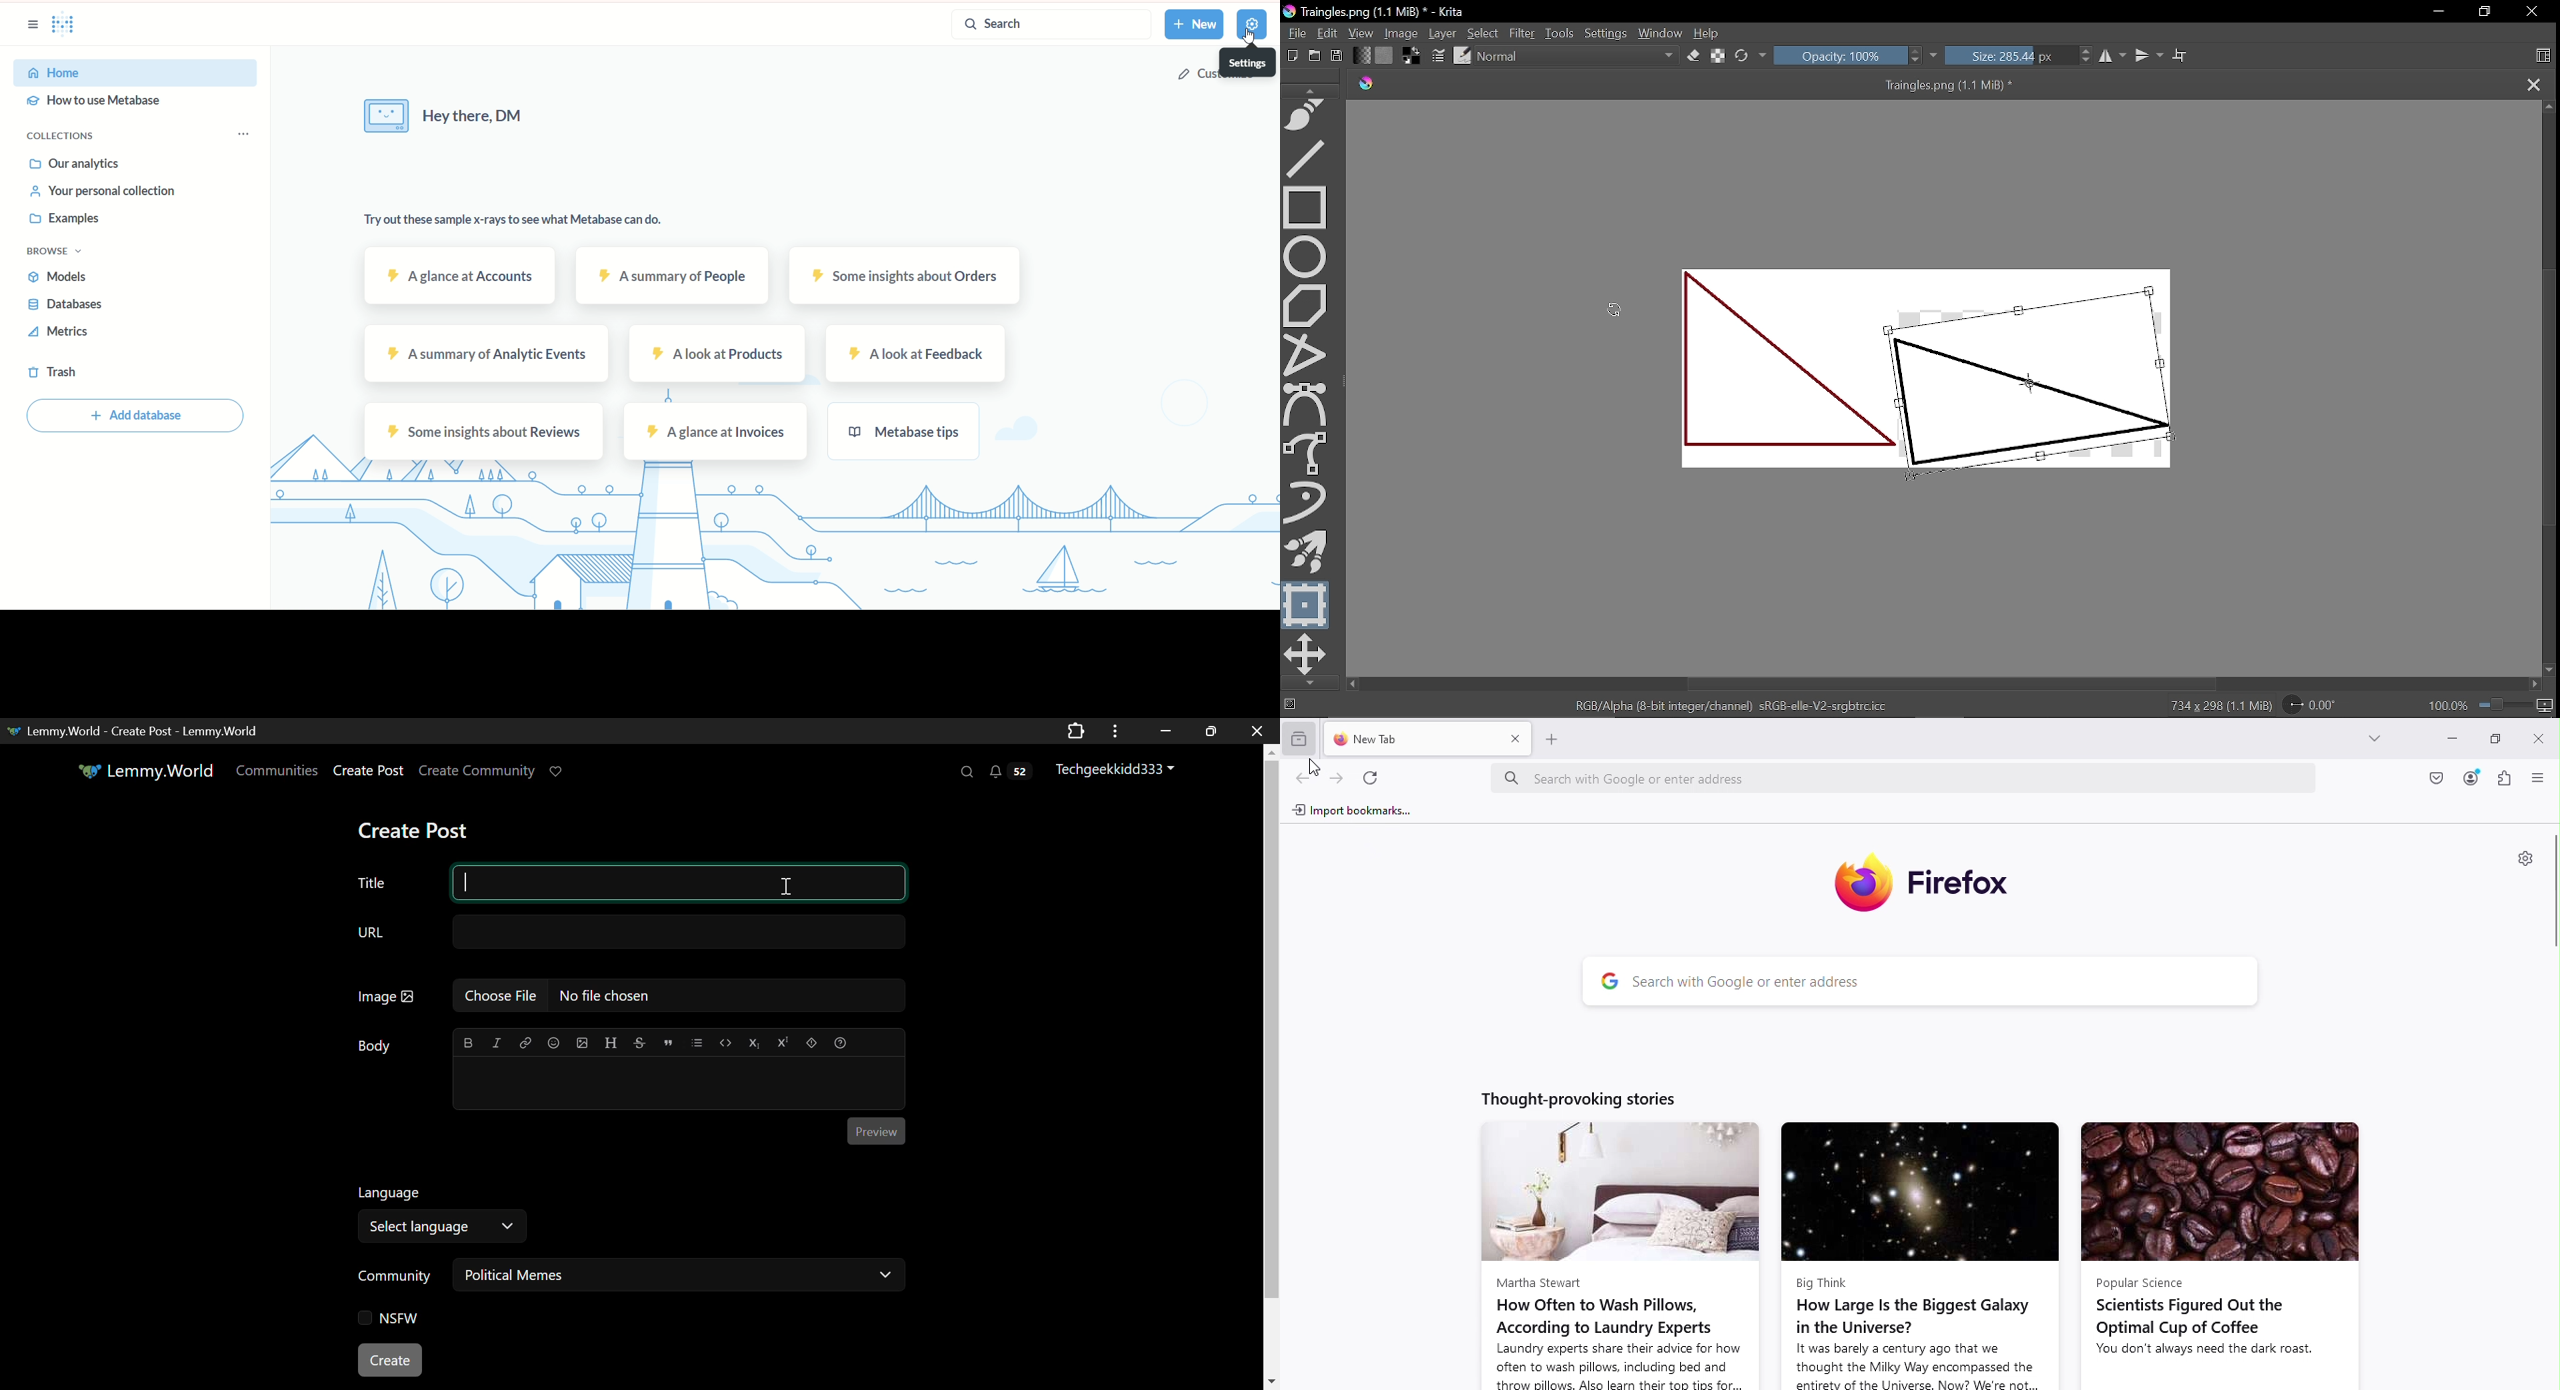  What do you see at coordinates (103, 191) in the screenshot?
I see `your personal collection` at bounding box center [103, 191].